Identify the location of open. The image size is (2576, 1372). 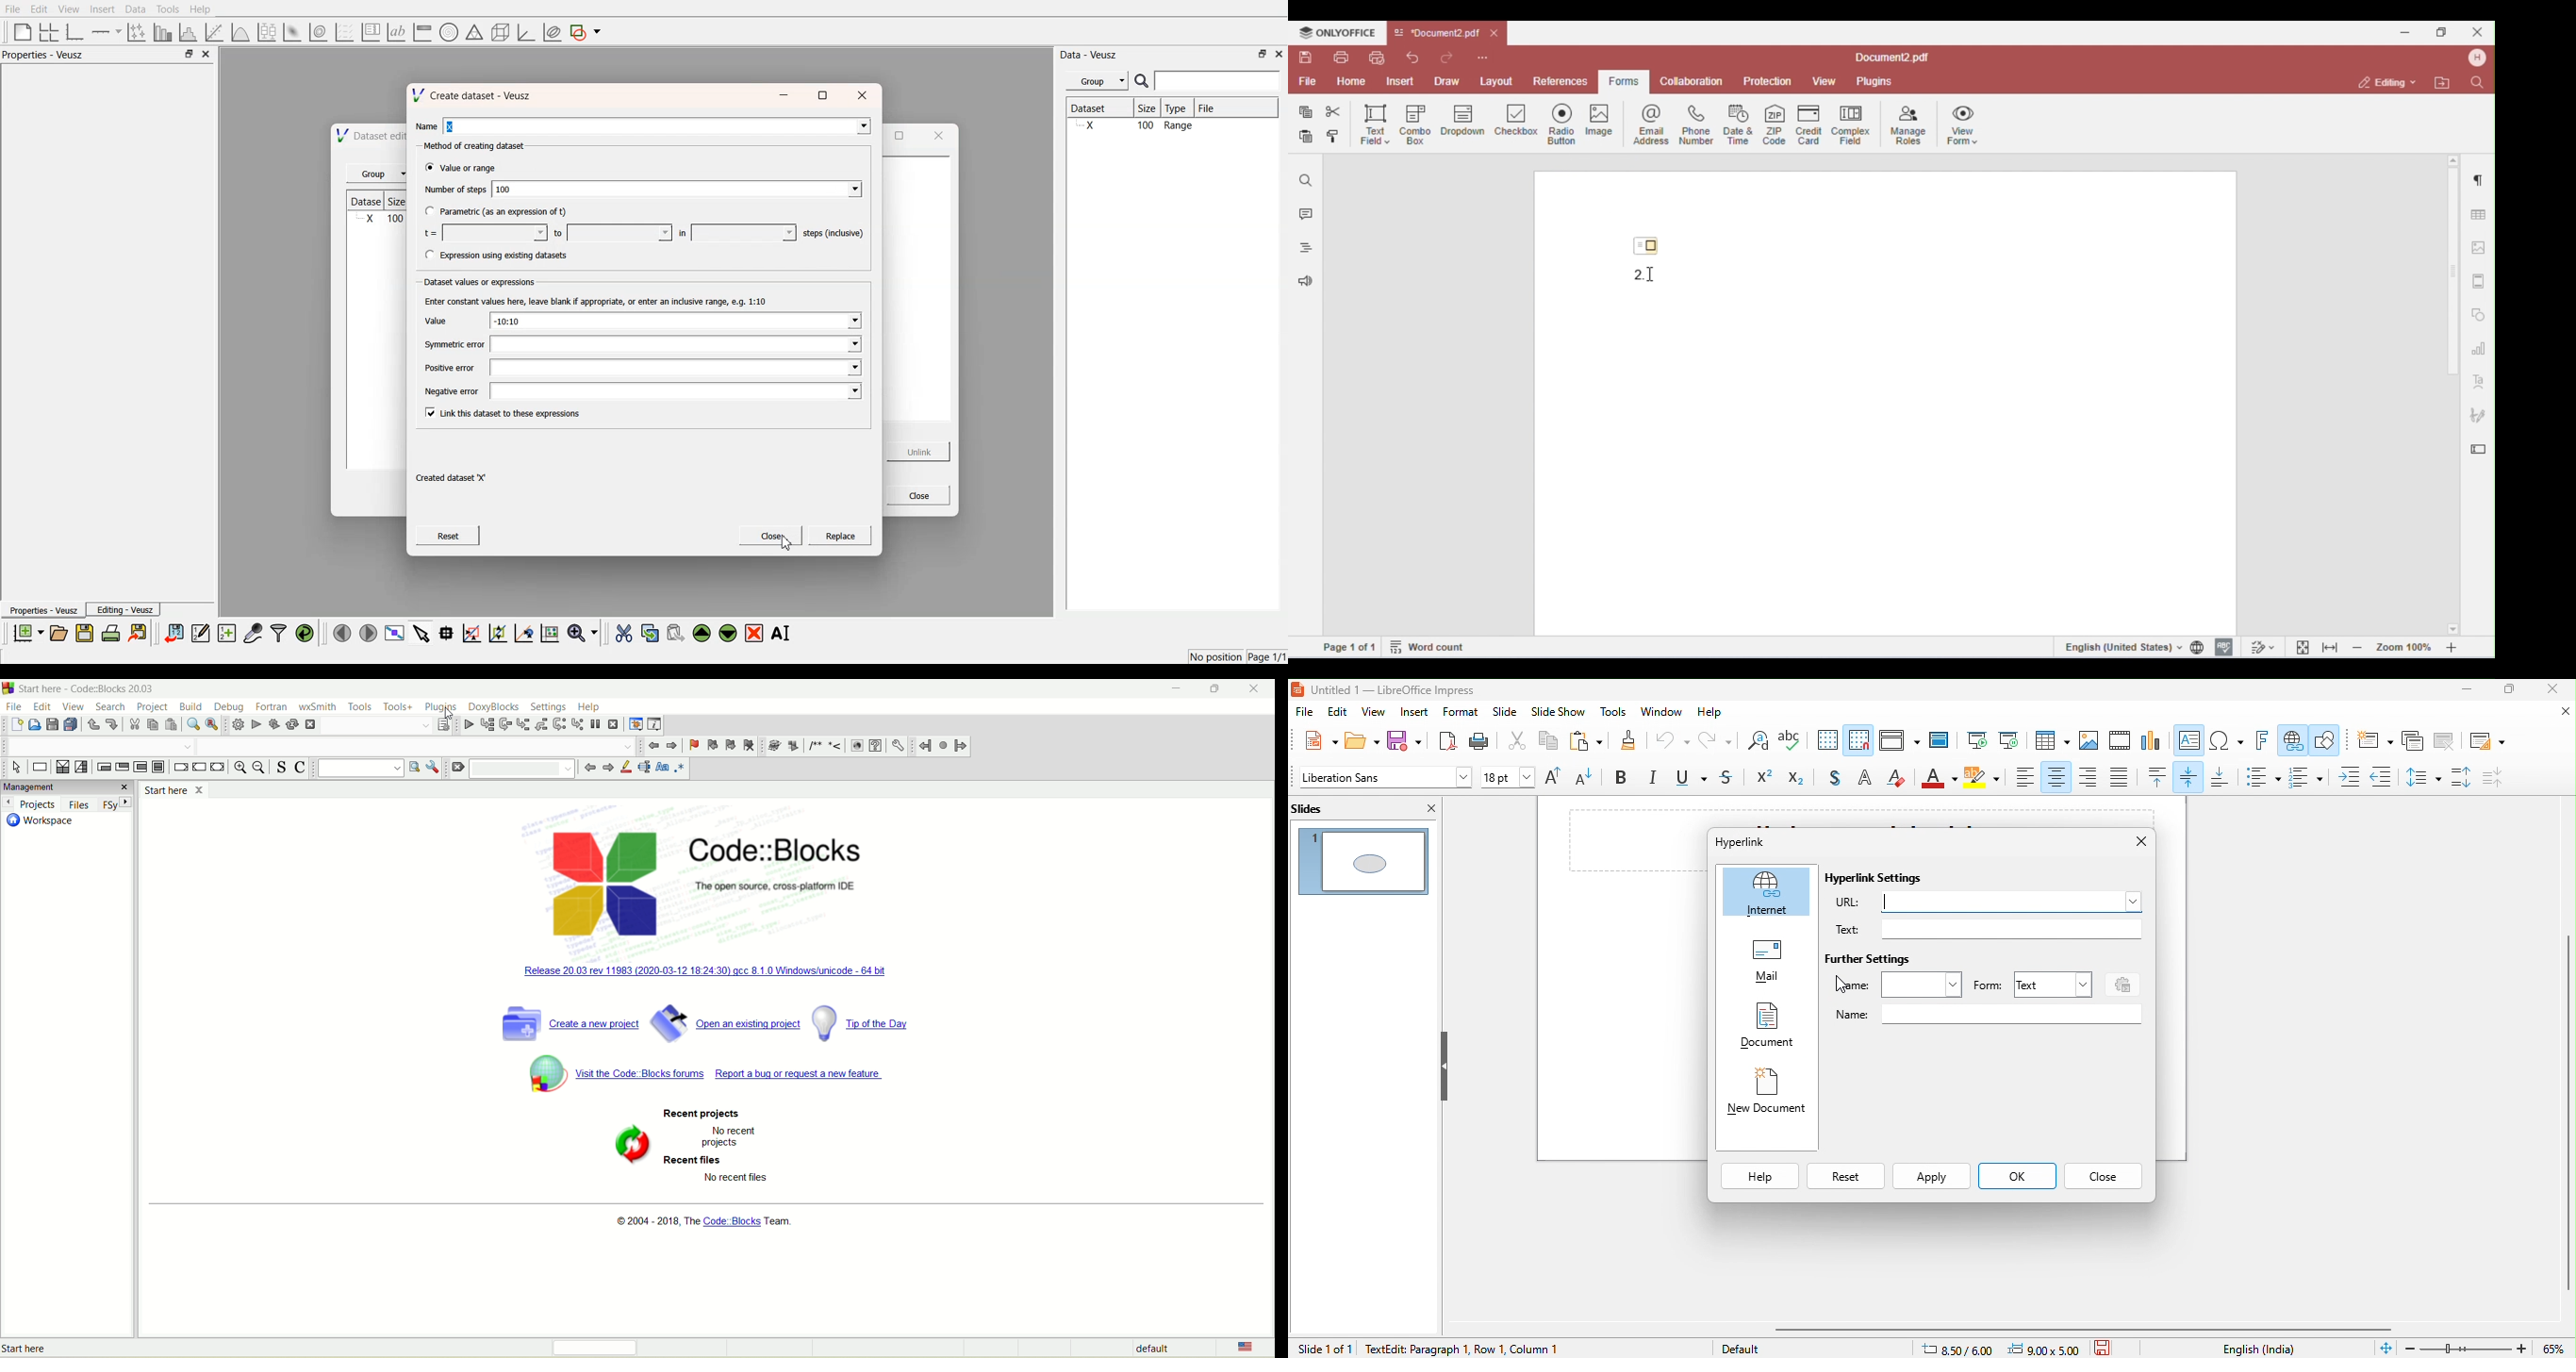
(58, 633).